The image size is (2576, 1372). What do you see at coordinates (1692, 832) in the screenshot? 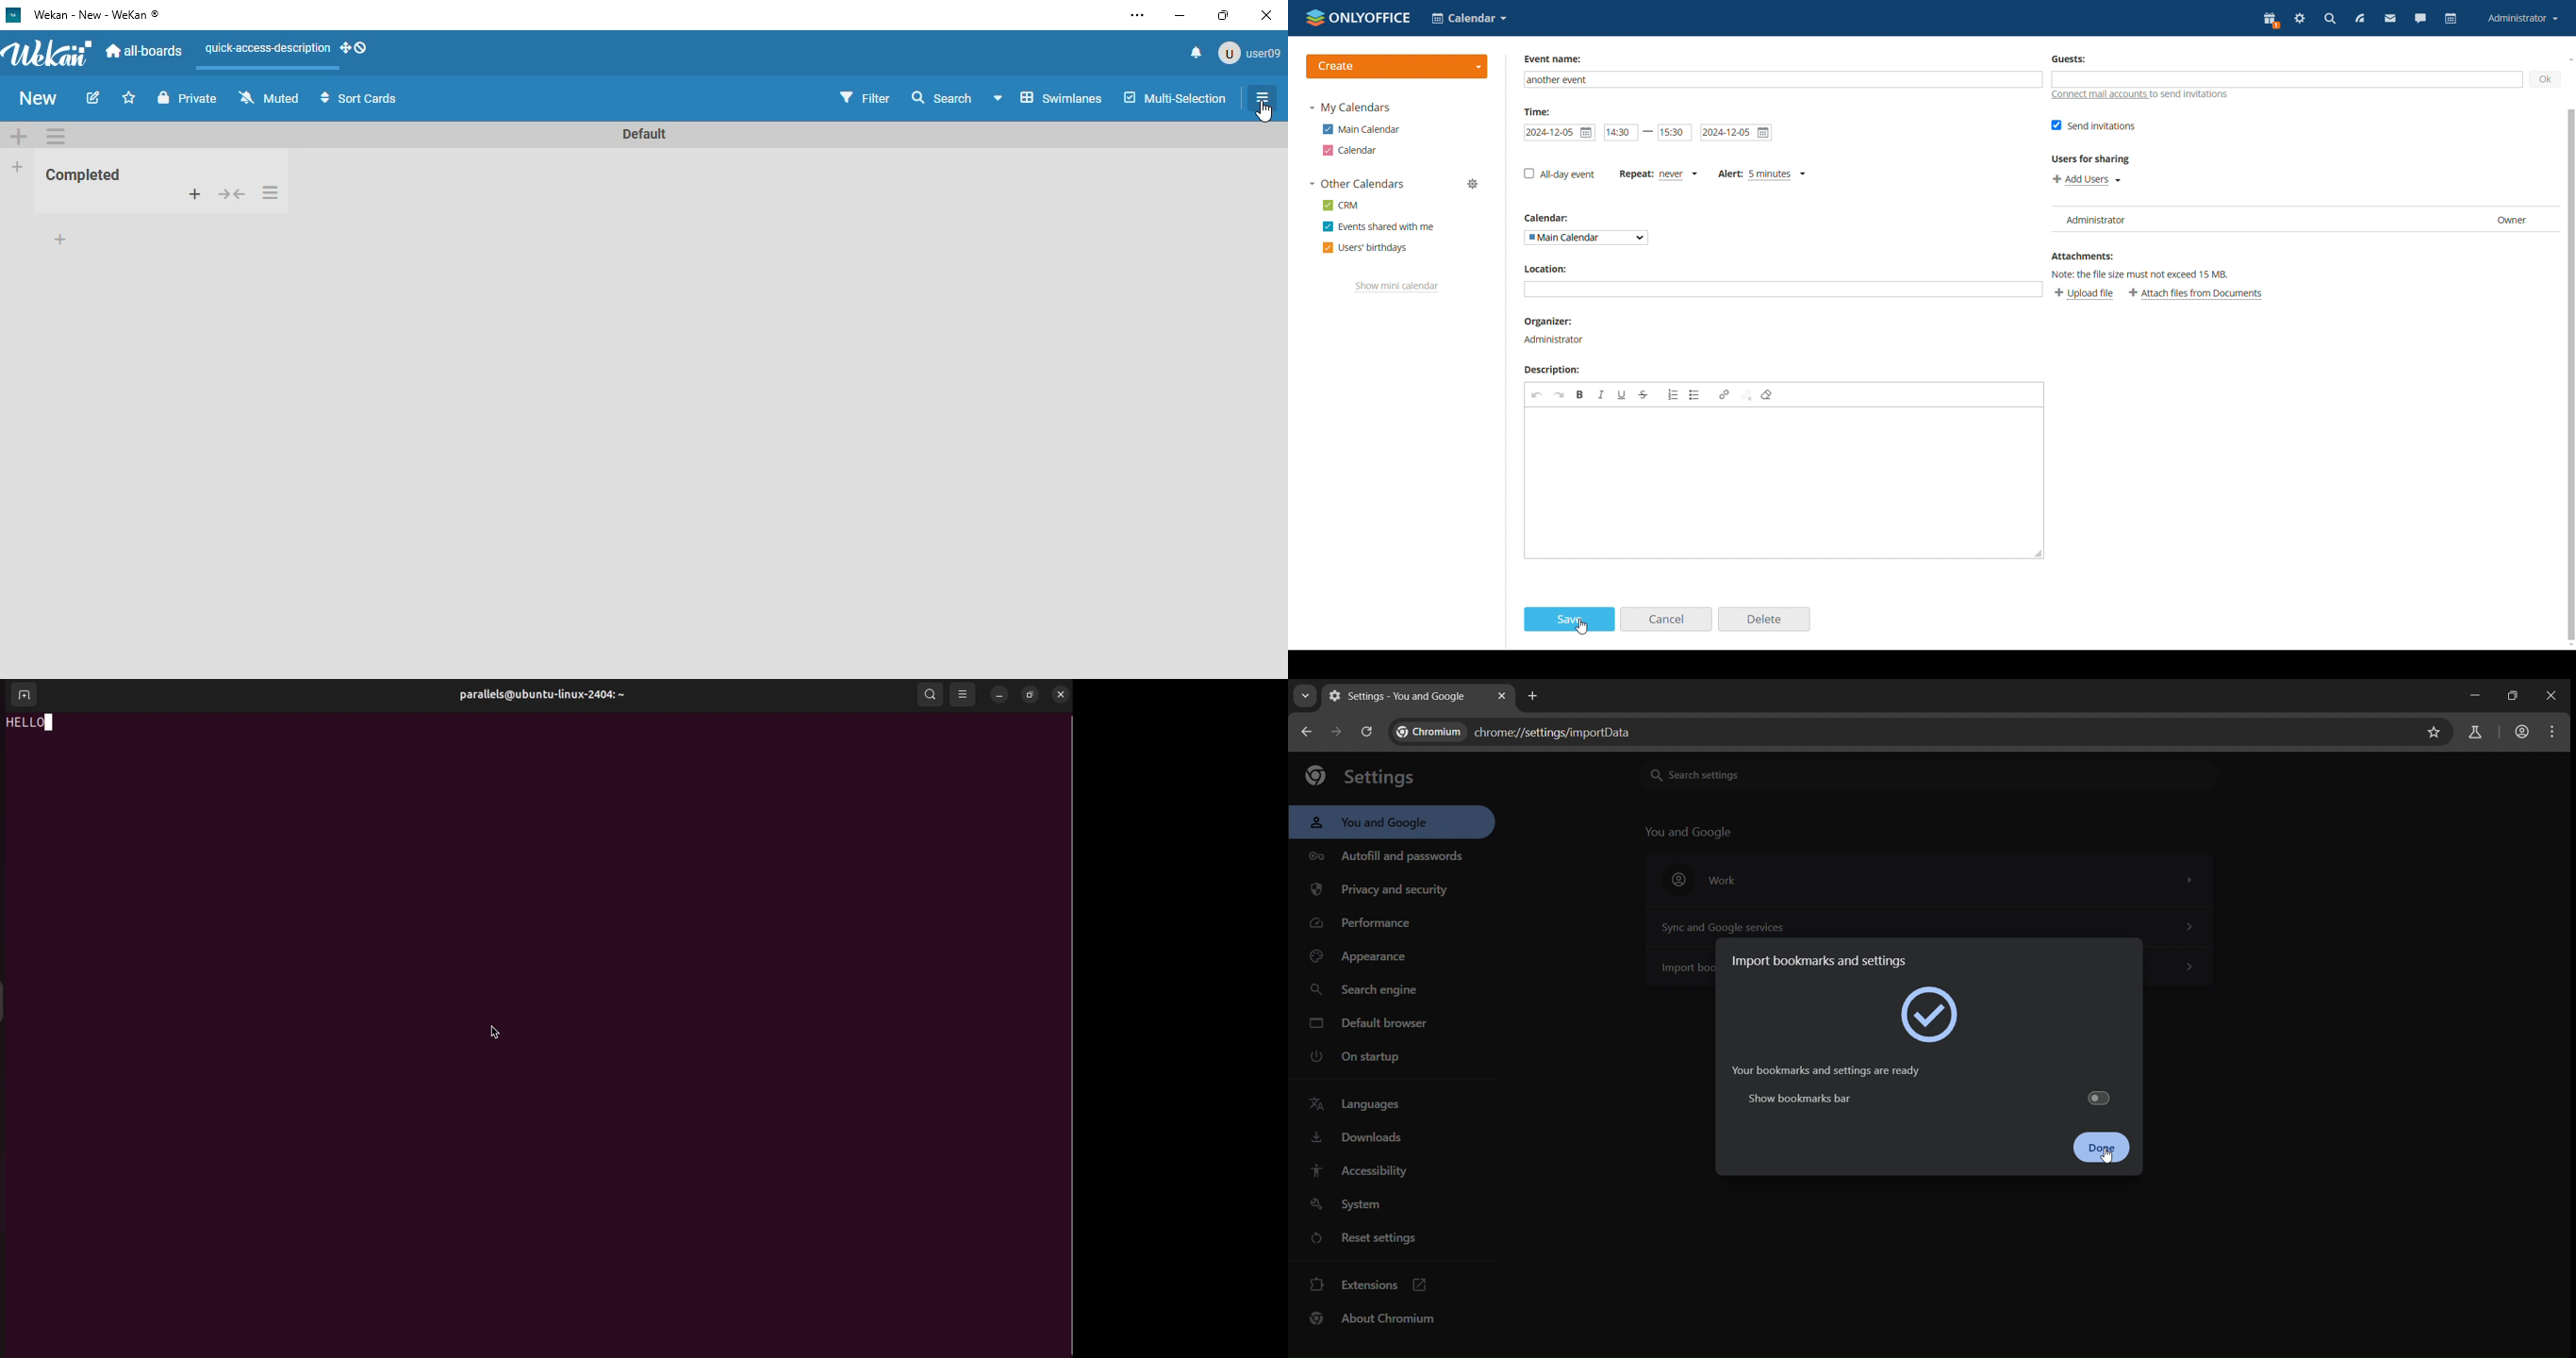
I see `You and Google` at bounding box center [1692, 832].